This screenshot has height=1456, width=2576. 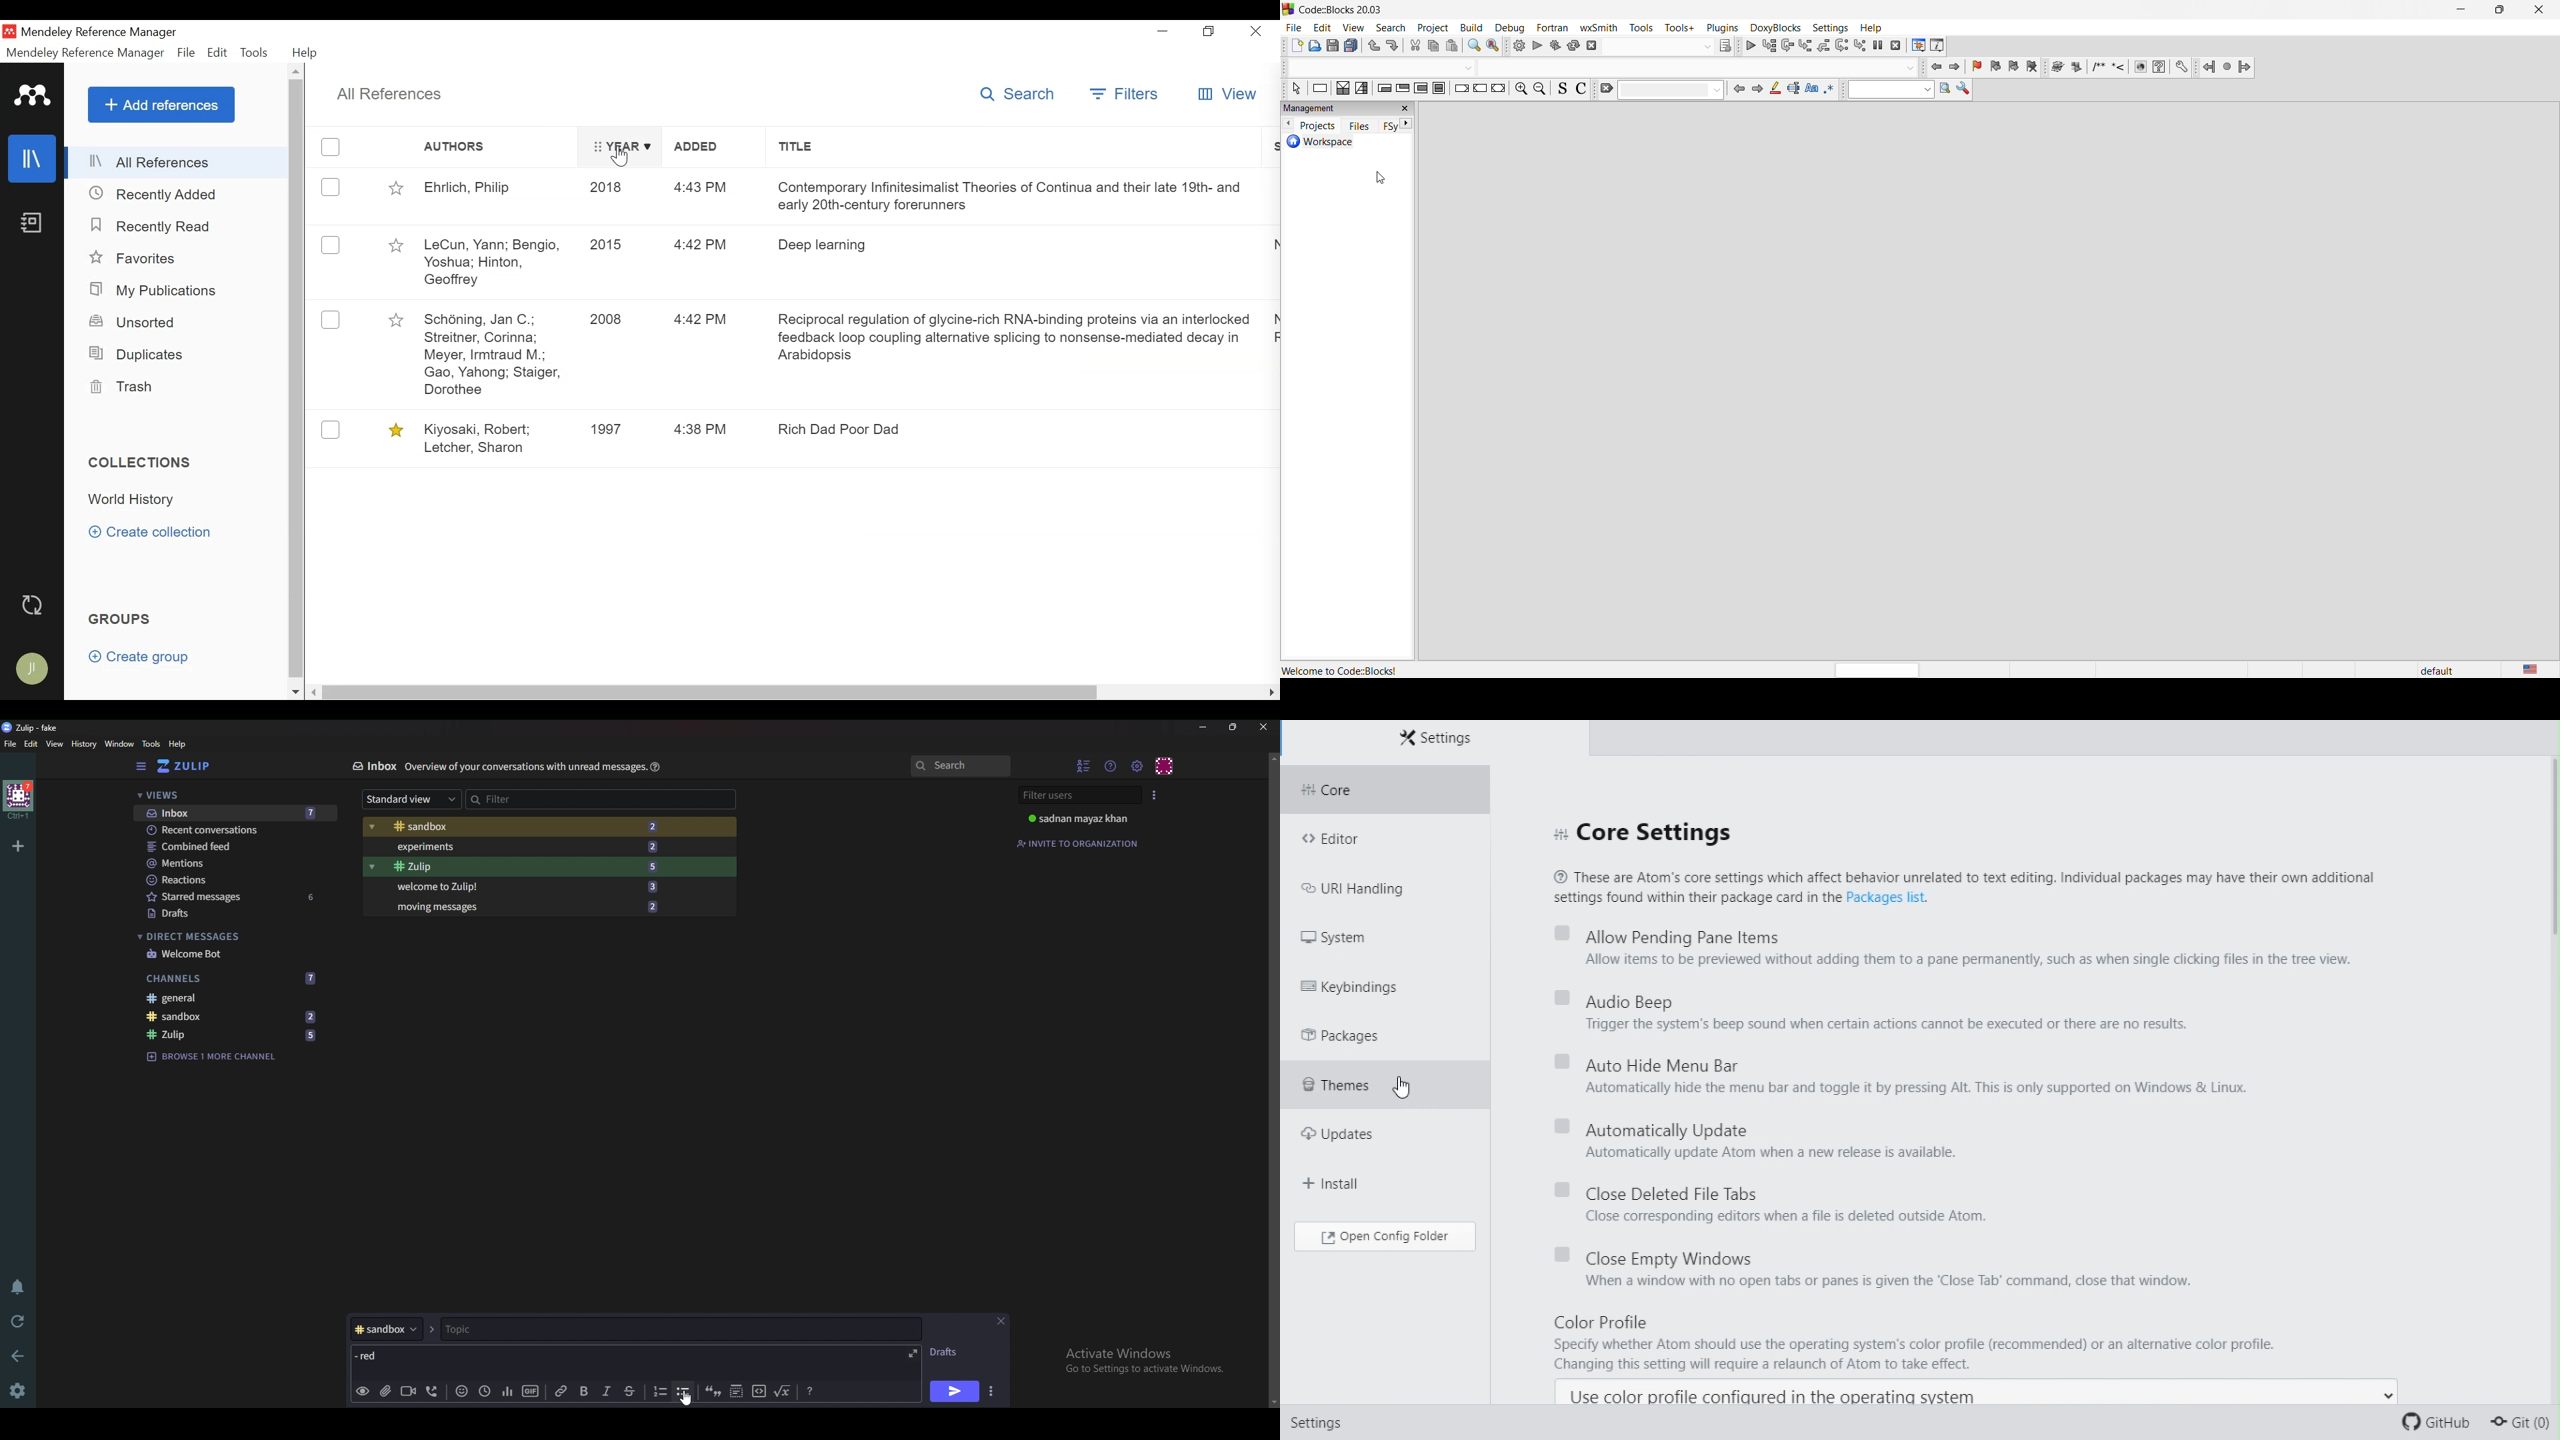 What do you see at coordinates (305, 53) in the screenshot?
I see `Help` at bounding box center [305, 53].